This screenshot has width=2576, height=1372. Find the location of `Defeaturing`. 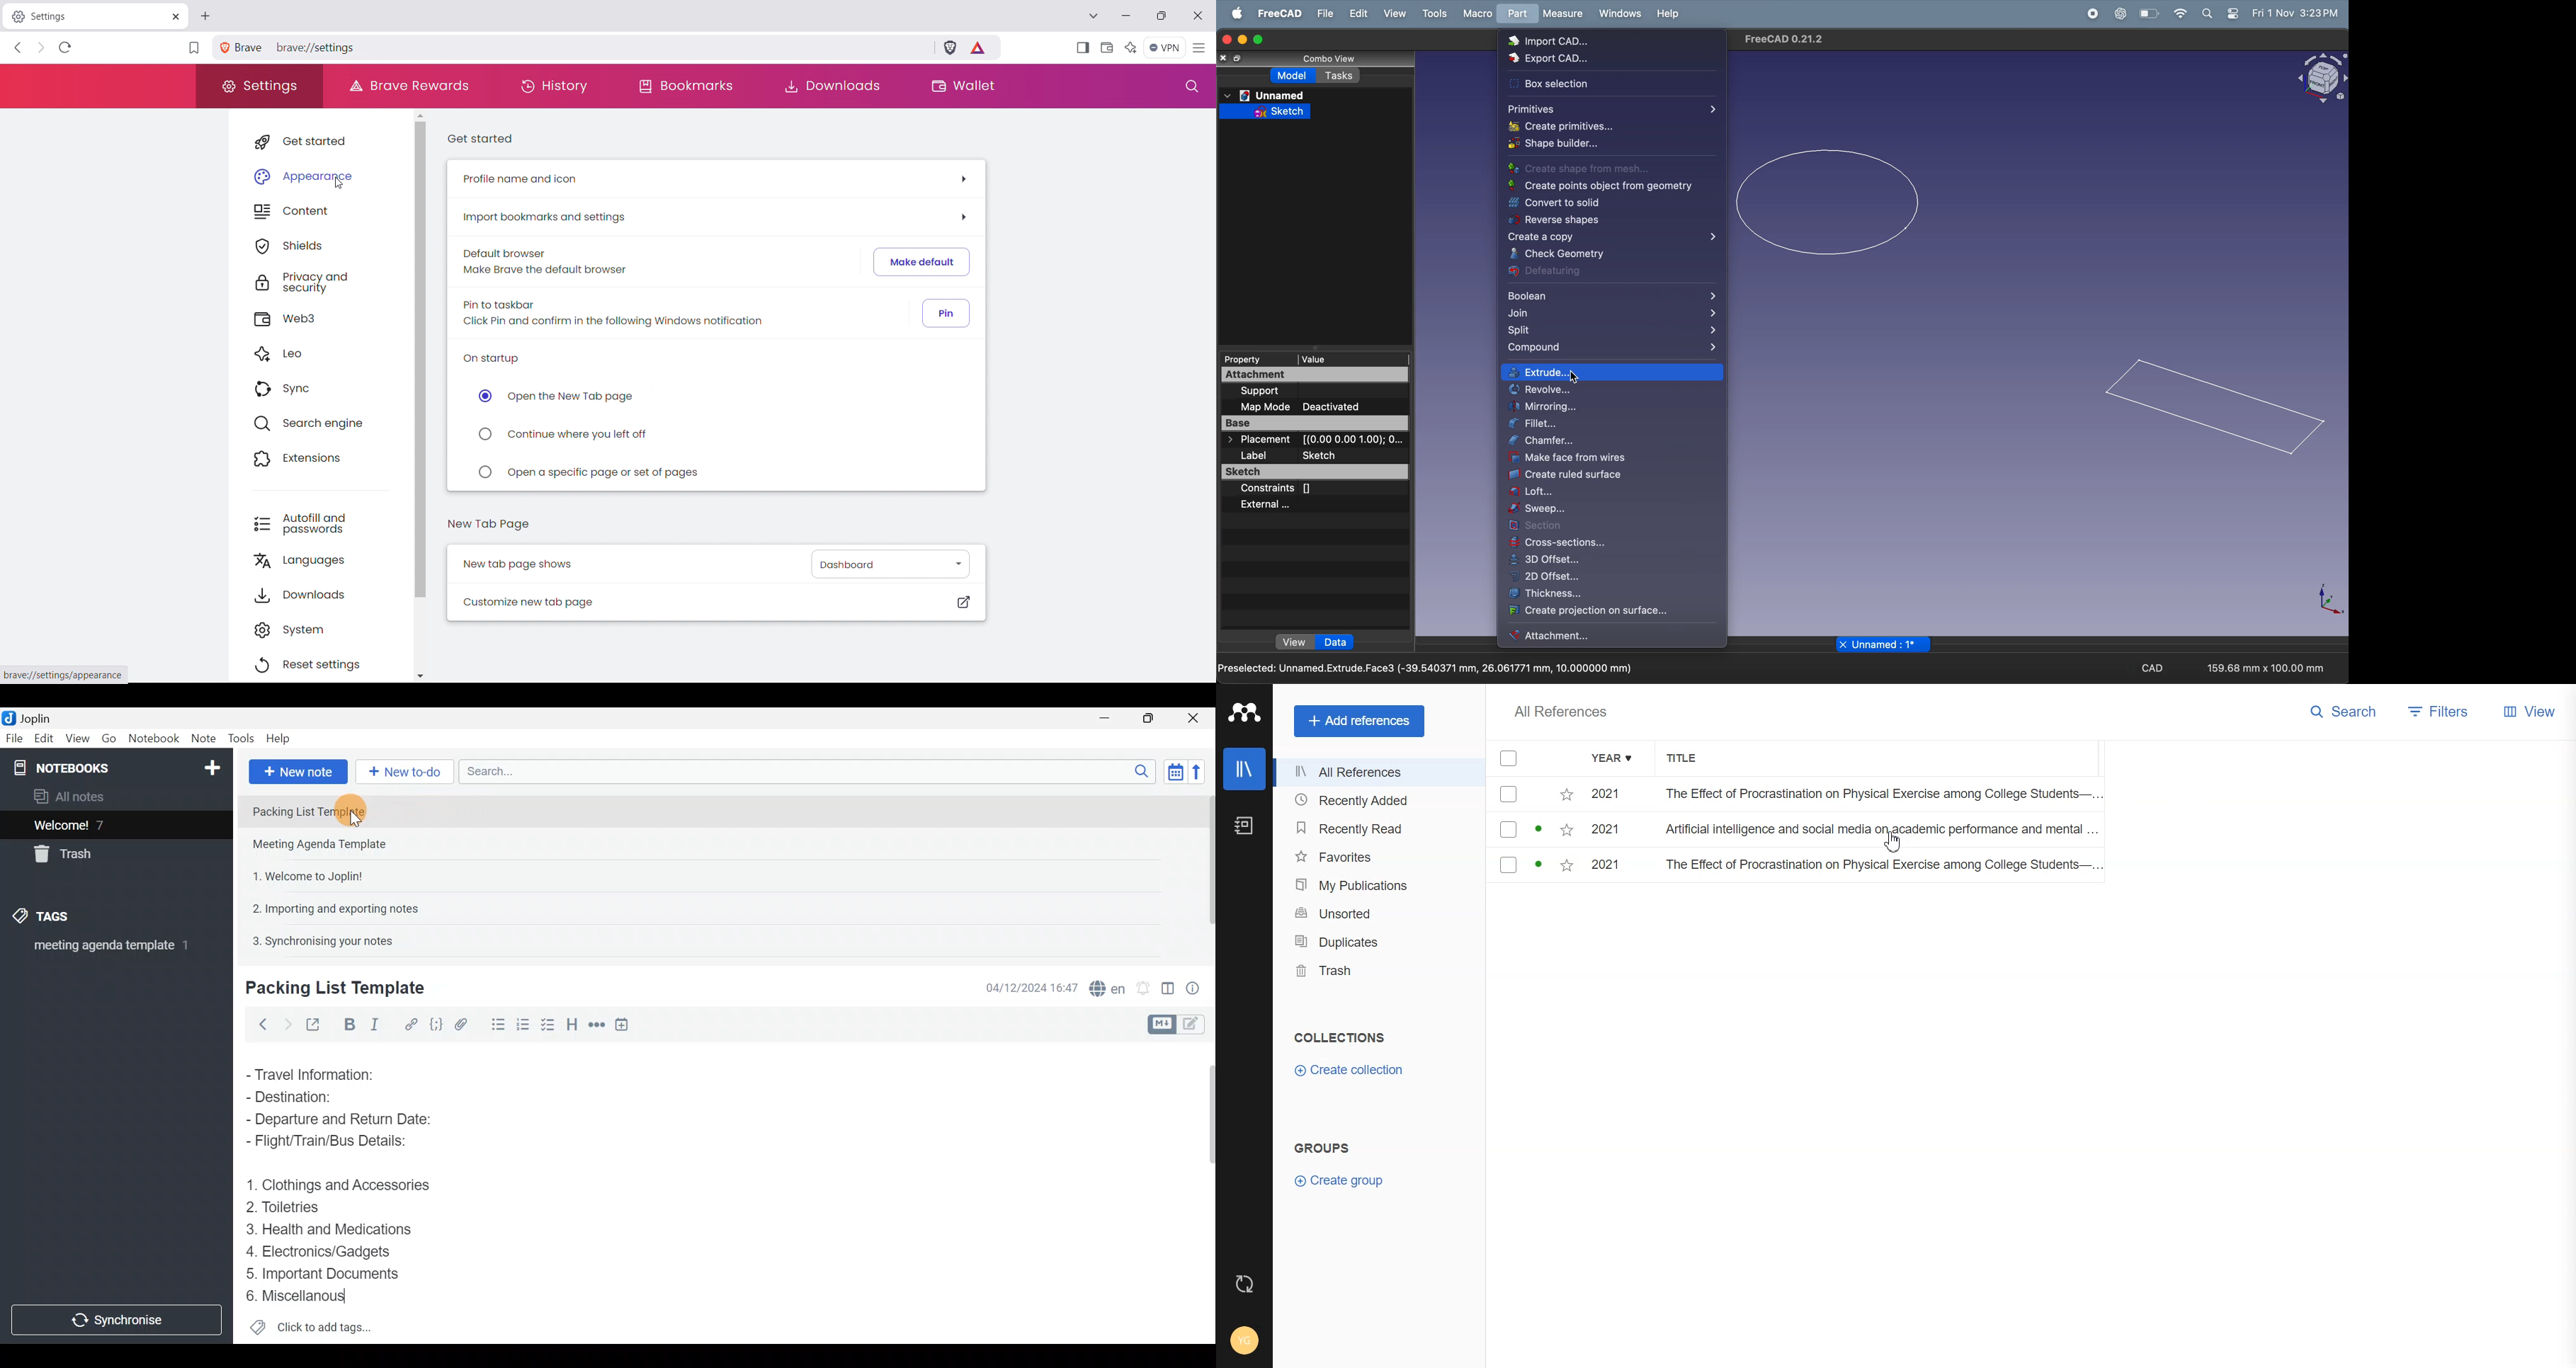

Defeaturing is located at coordinates (1605, 273).